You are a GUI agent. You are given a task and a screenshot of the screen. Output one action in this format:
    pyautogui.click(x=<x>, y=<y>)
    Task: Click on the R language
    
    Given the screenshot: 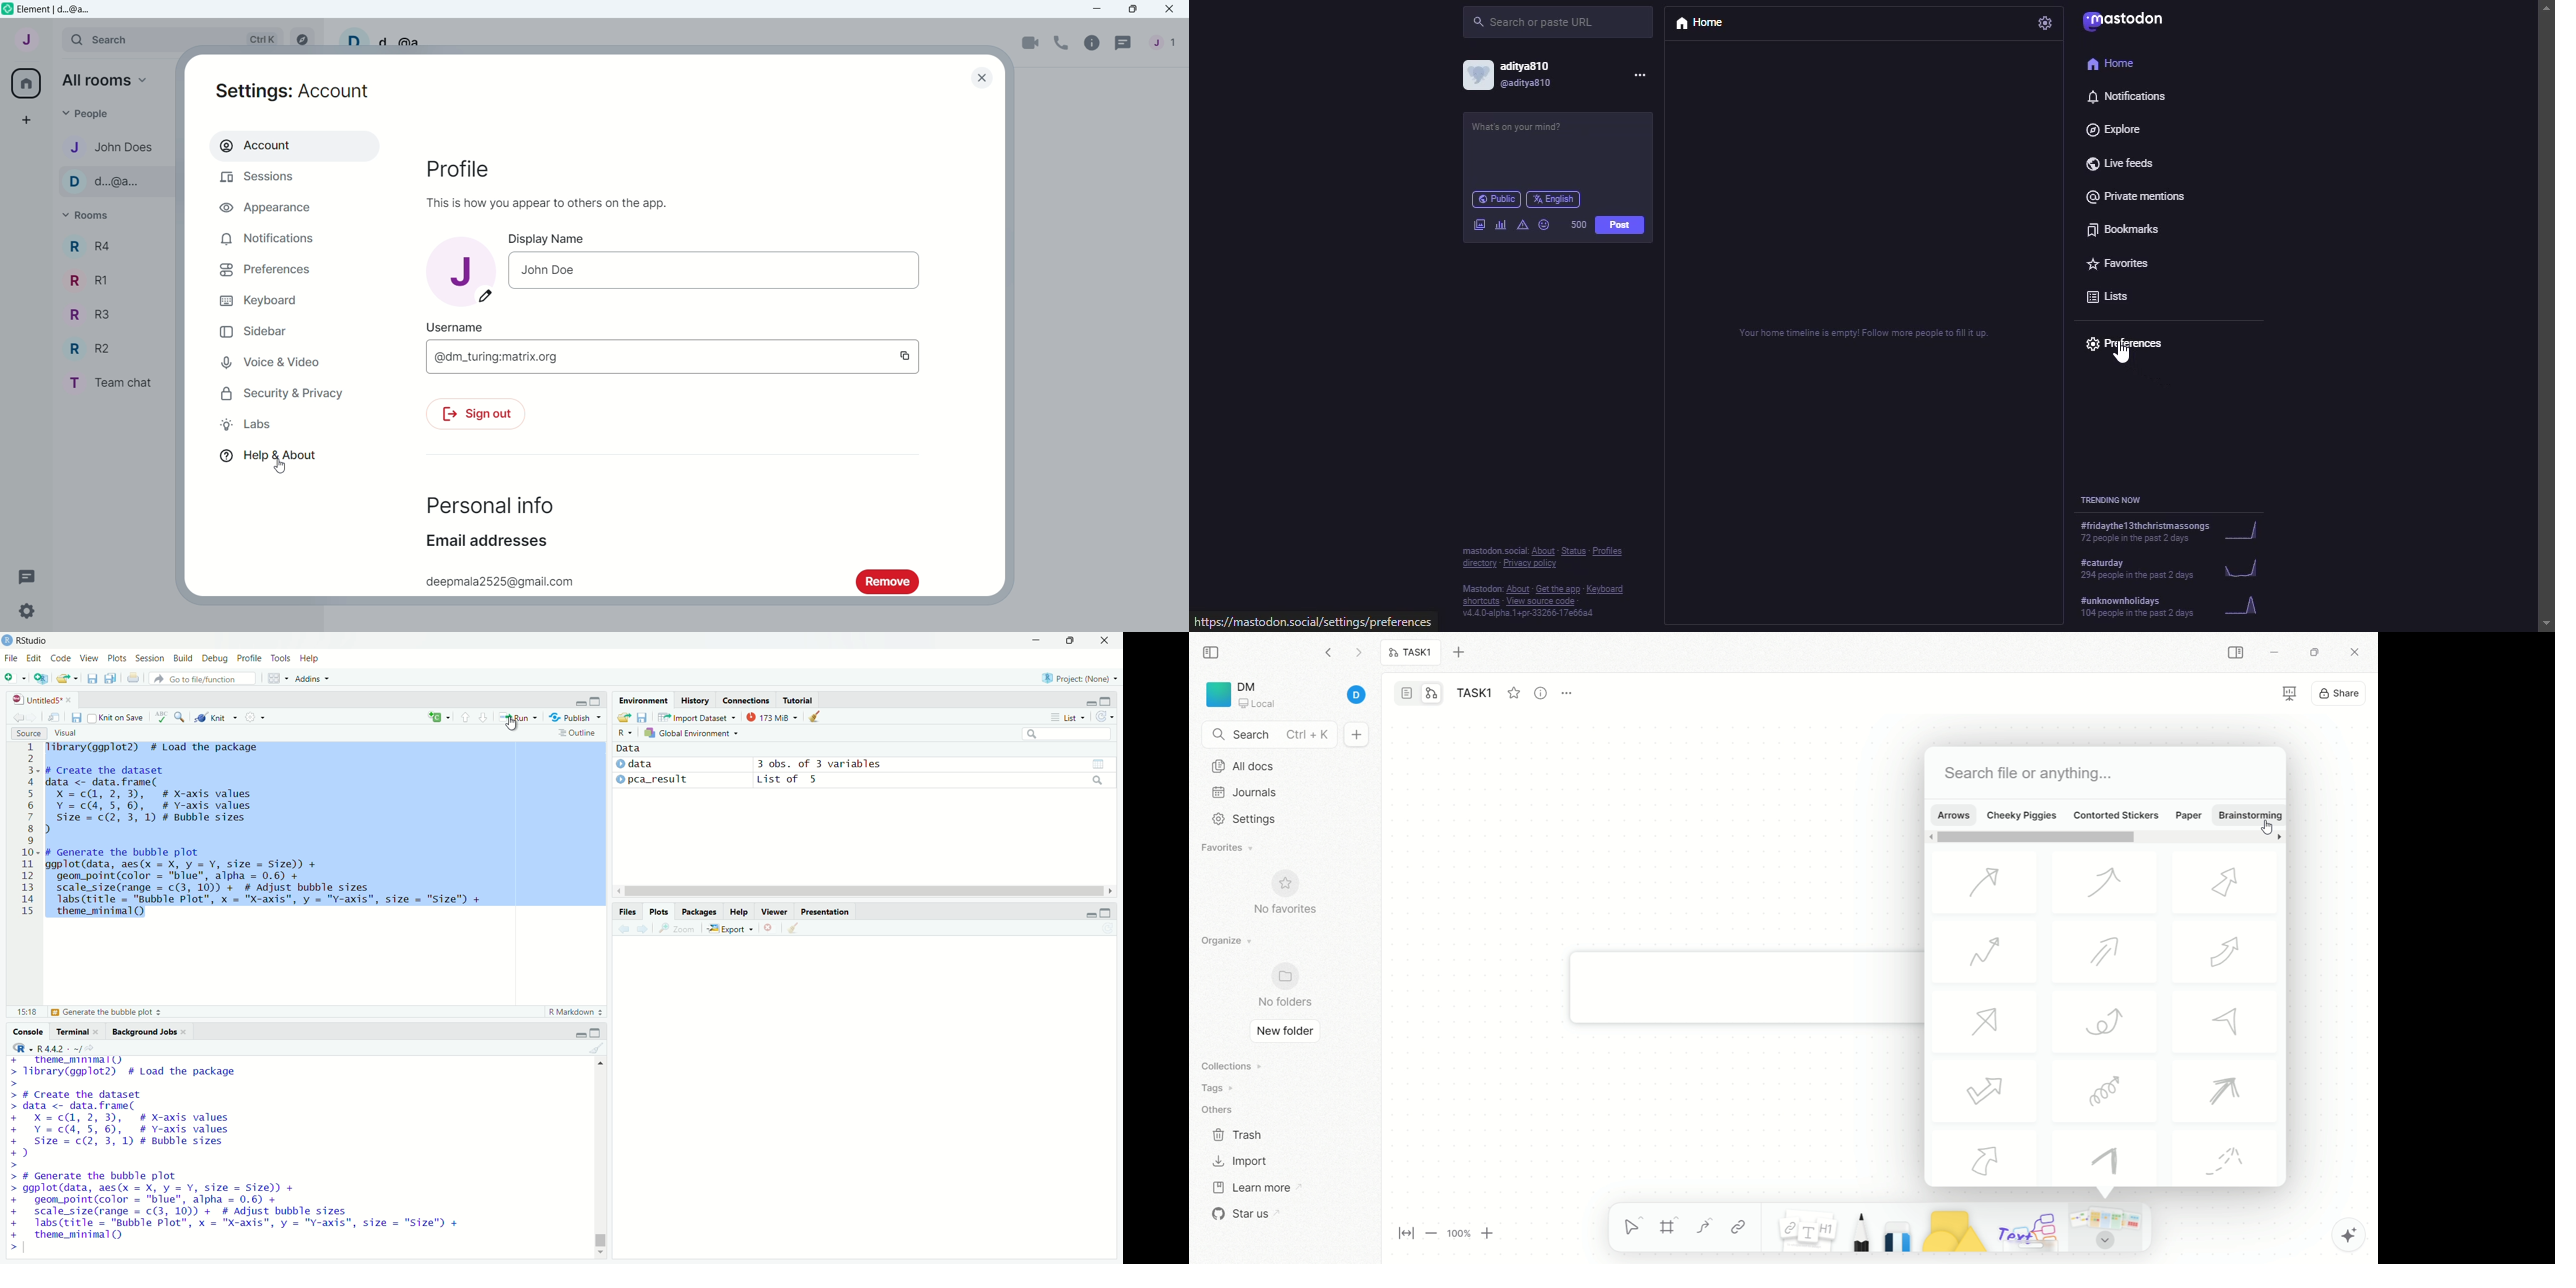 What is the action you would take?
    pyautogui.click(x=19, y=1047)
    